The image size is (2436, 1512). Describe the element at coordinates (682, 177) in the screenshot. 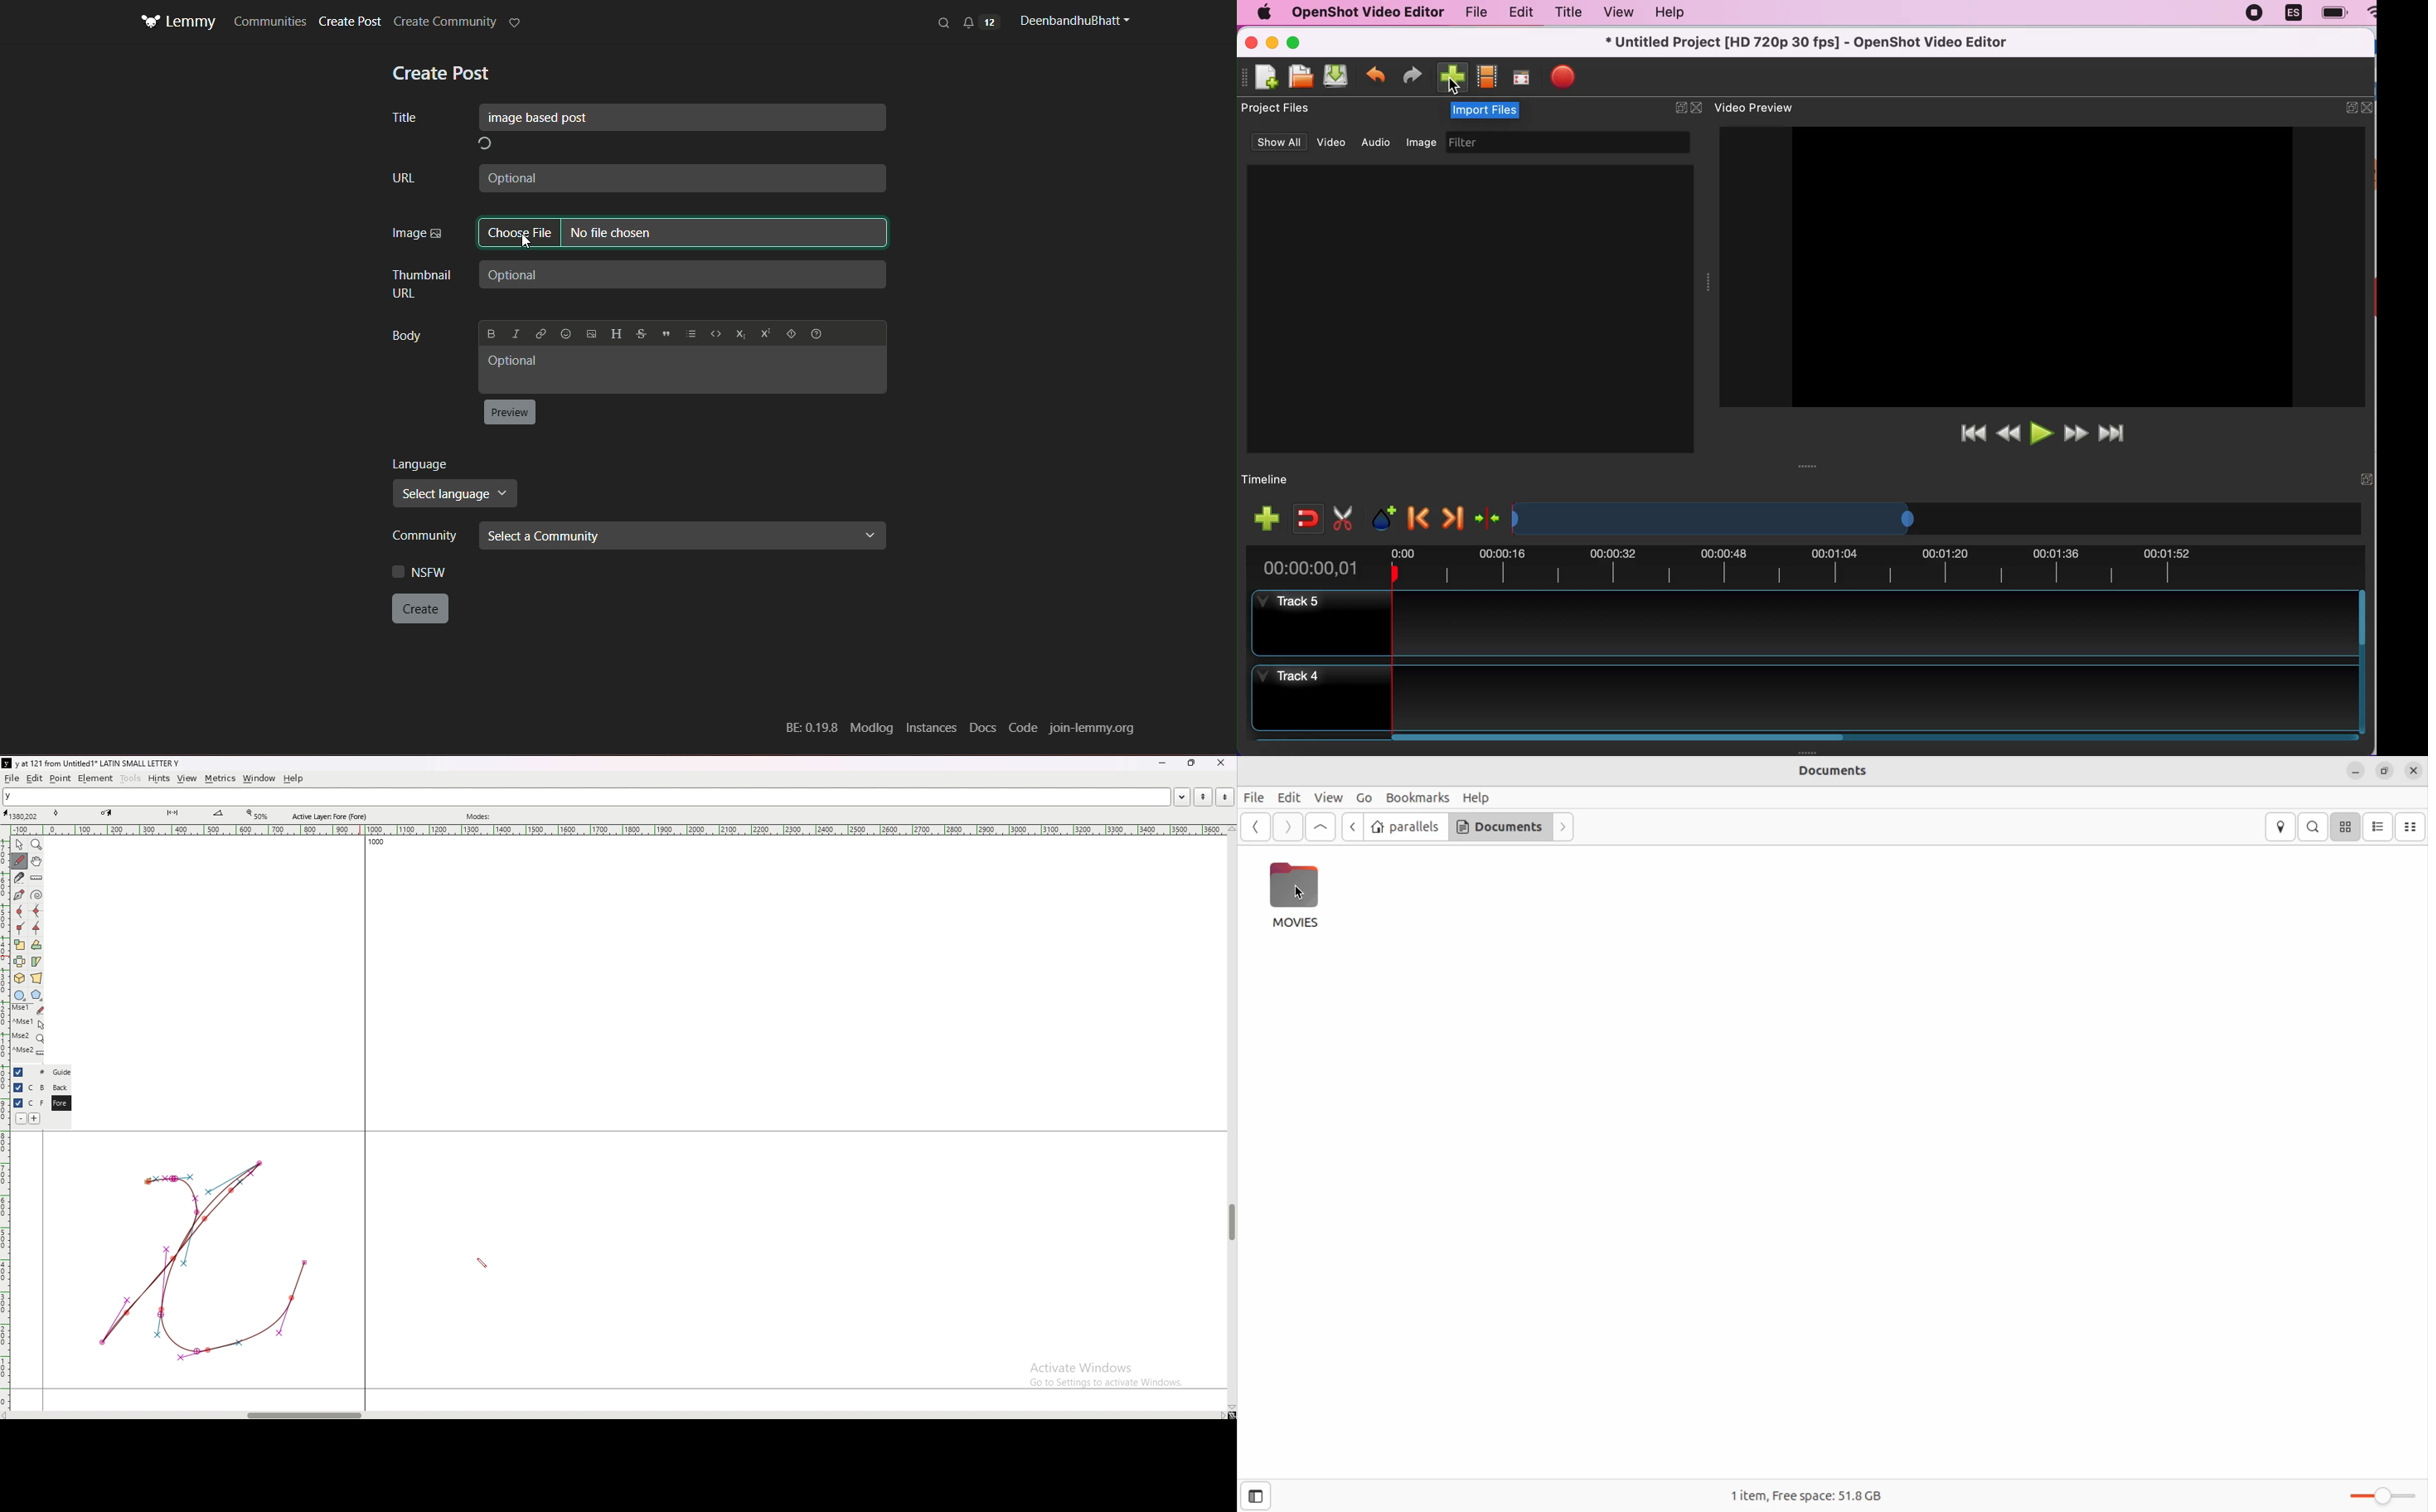

I see `Optional` at that location.